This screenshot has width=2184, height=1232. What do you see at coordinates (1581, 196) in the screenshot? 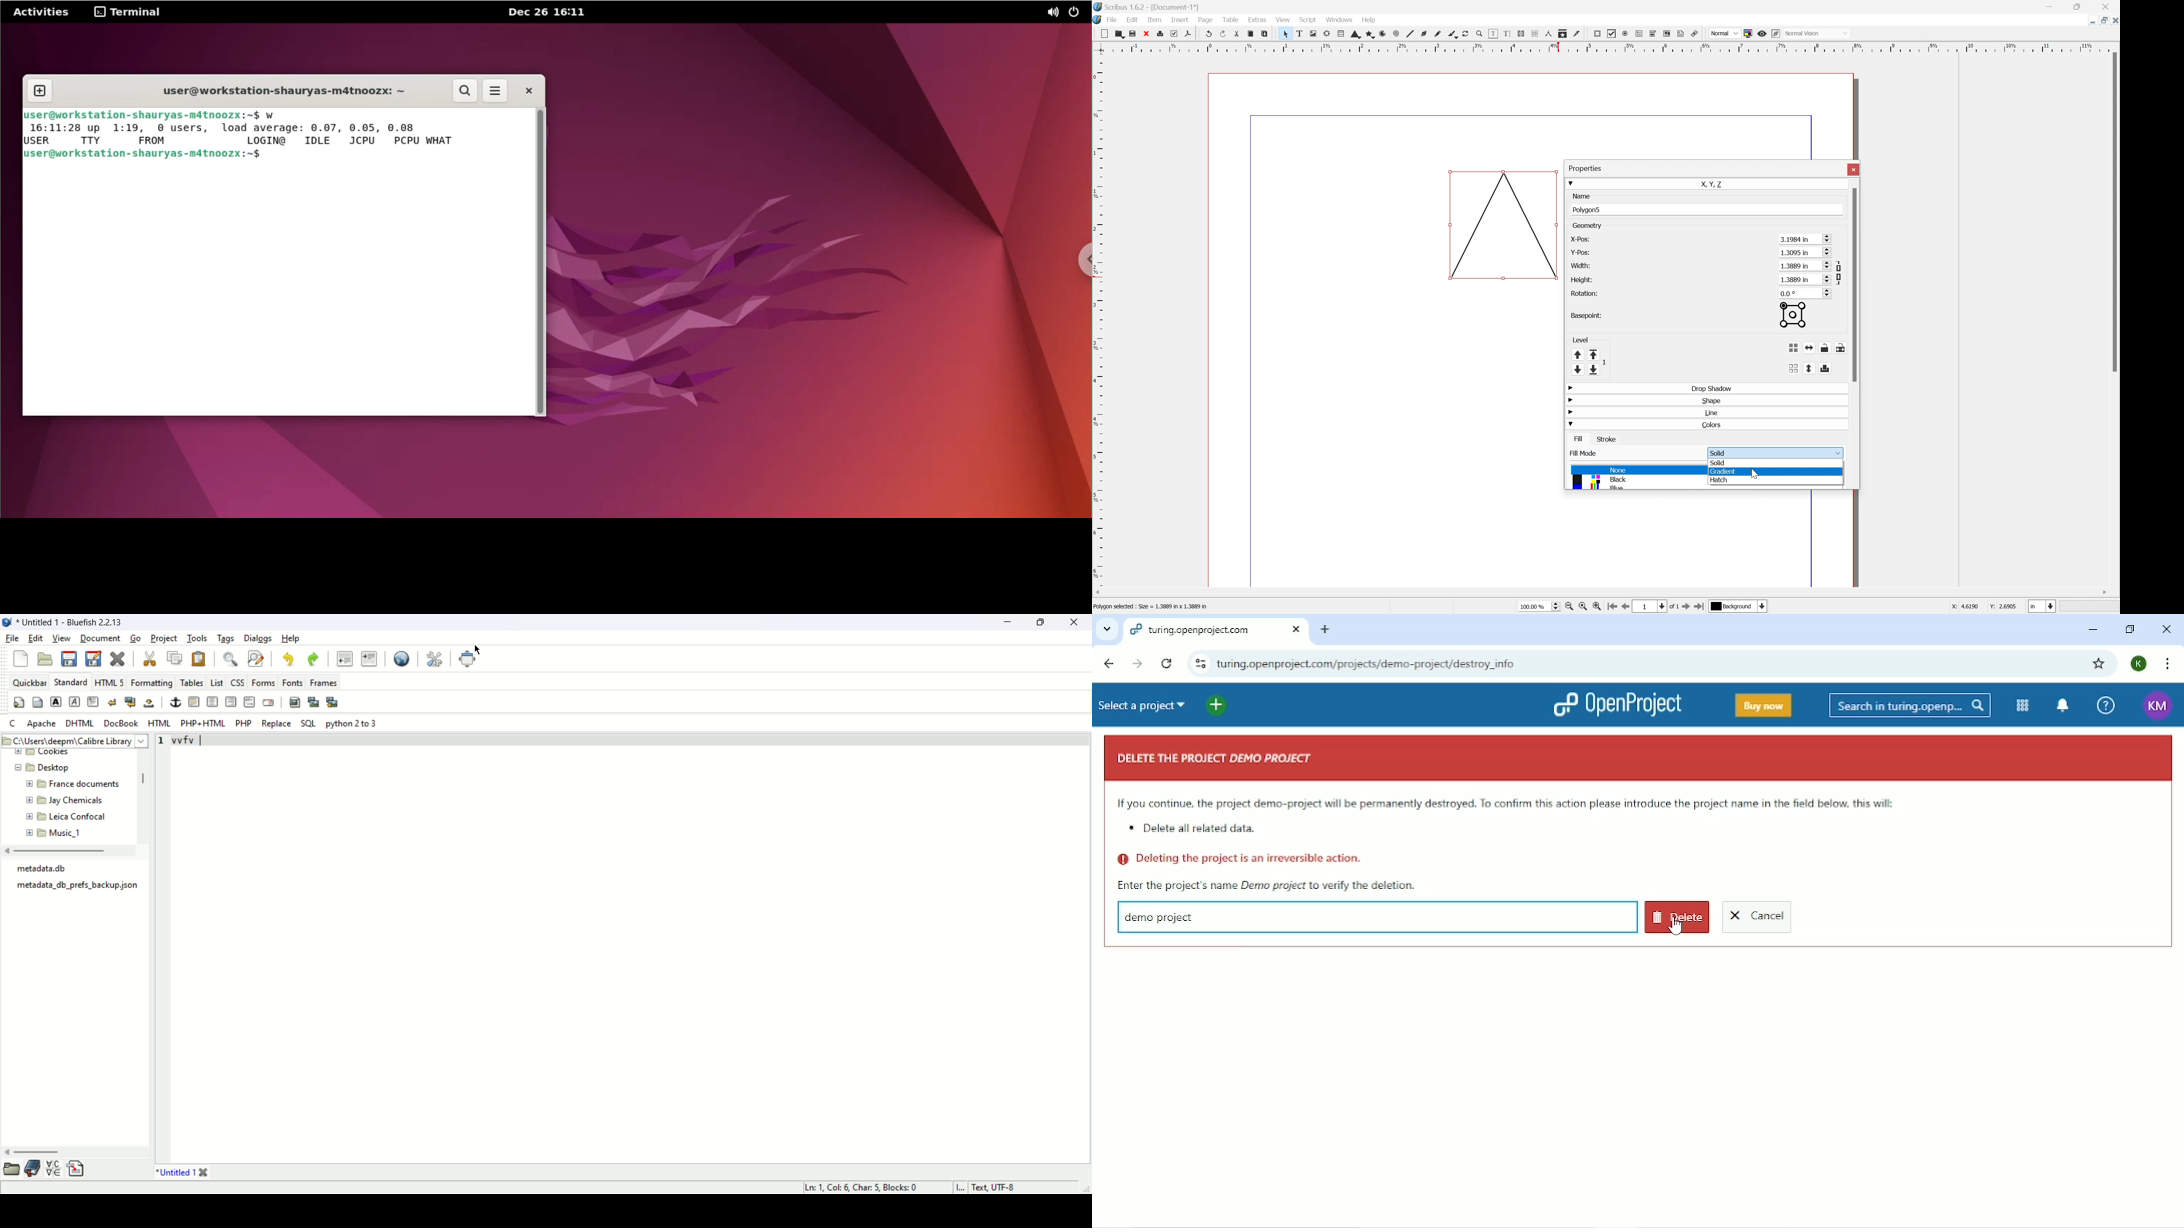
I see `Name` at bounding box center [1581, 196].